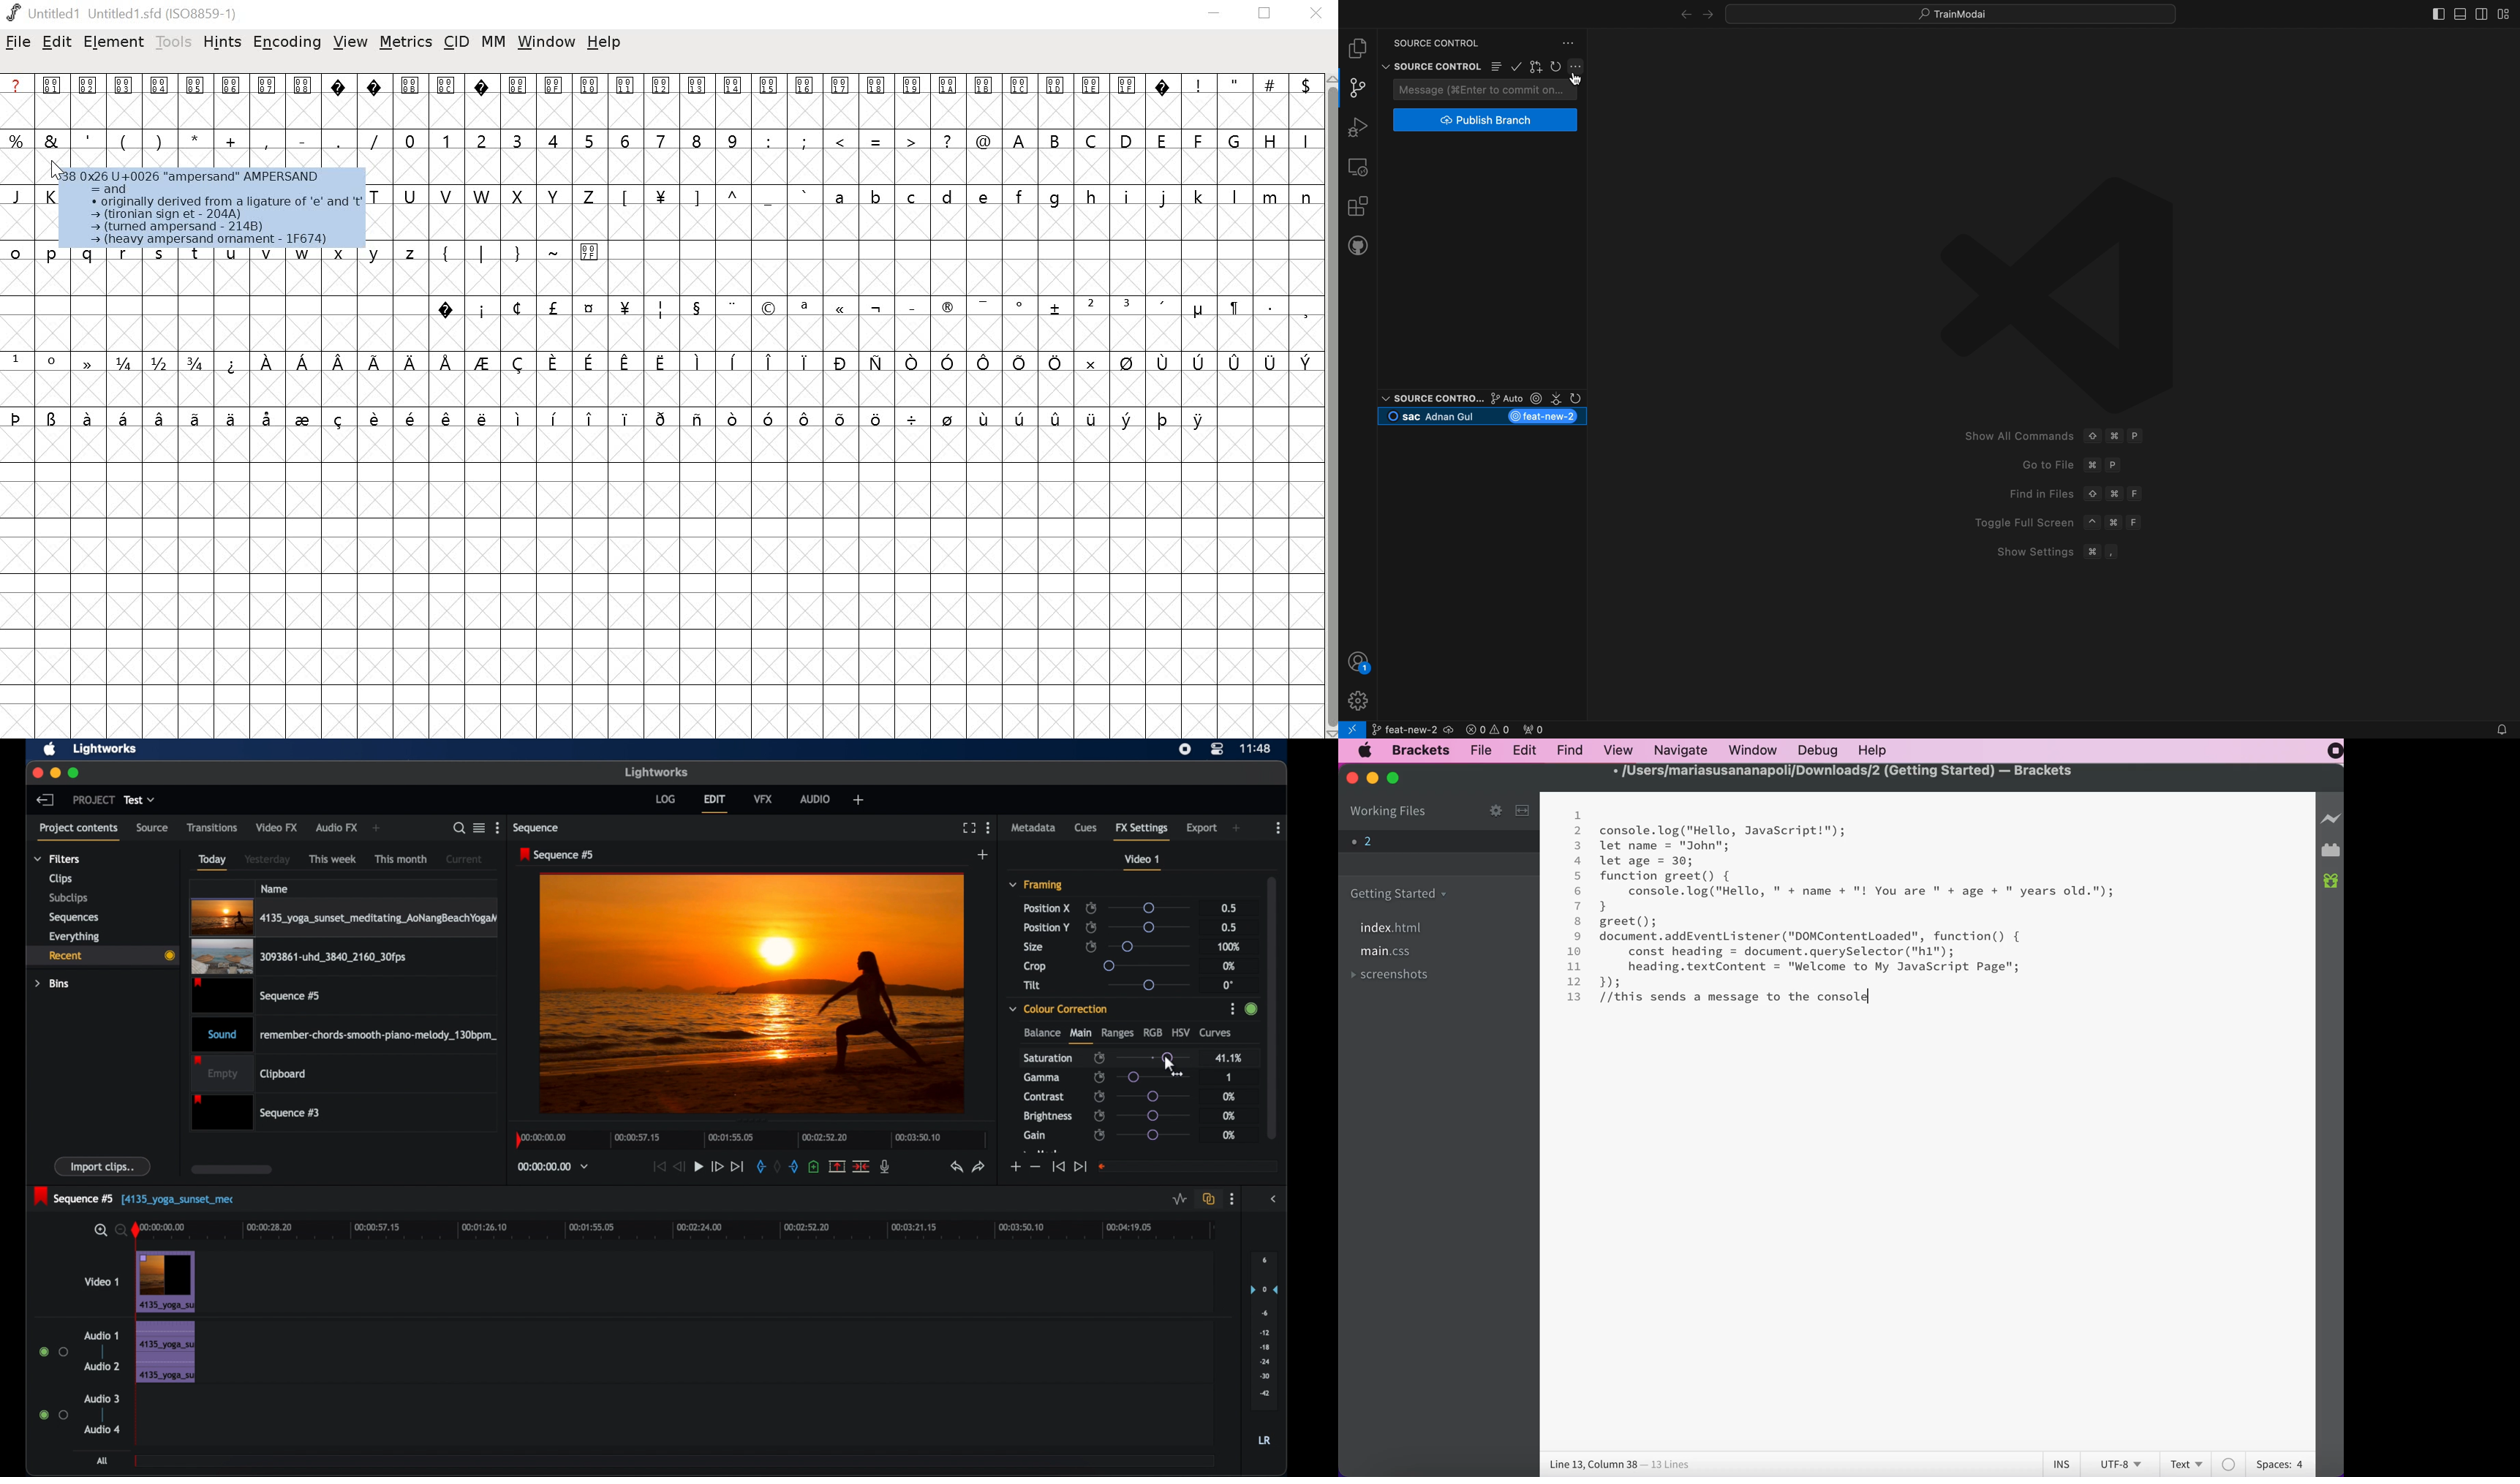 This screenshot has width=2520, height=1484. Describe the element at coordinates (1617, 750) in the screenshot. I see `view` at that location.